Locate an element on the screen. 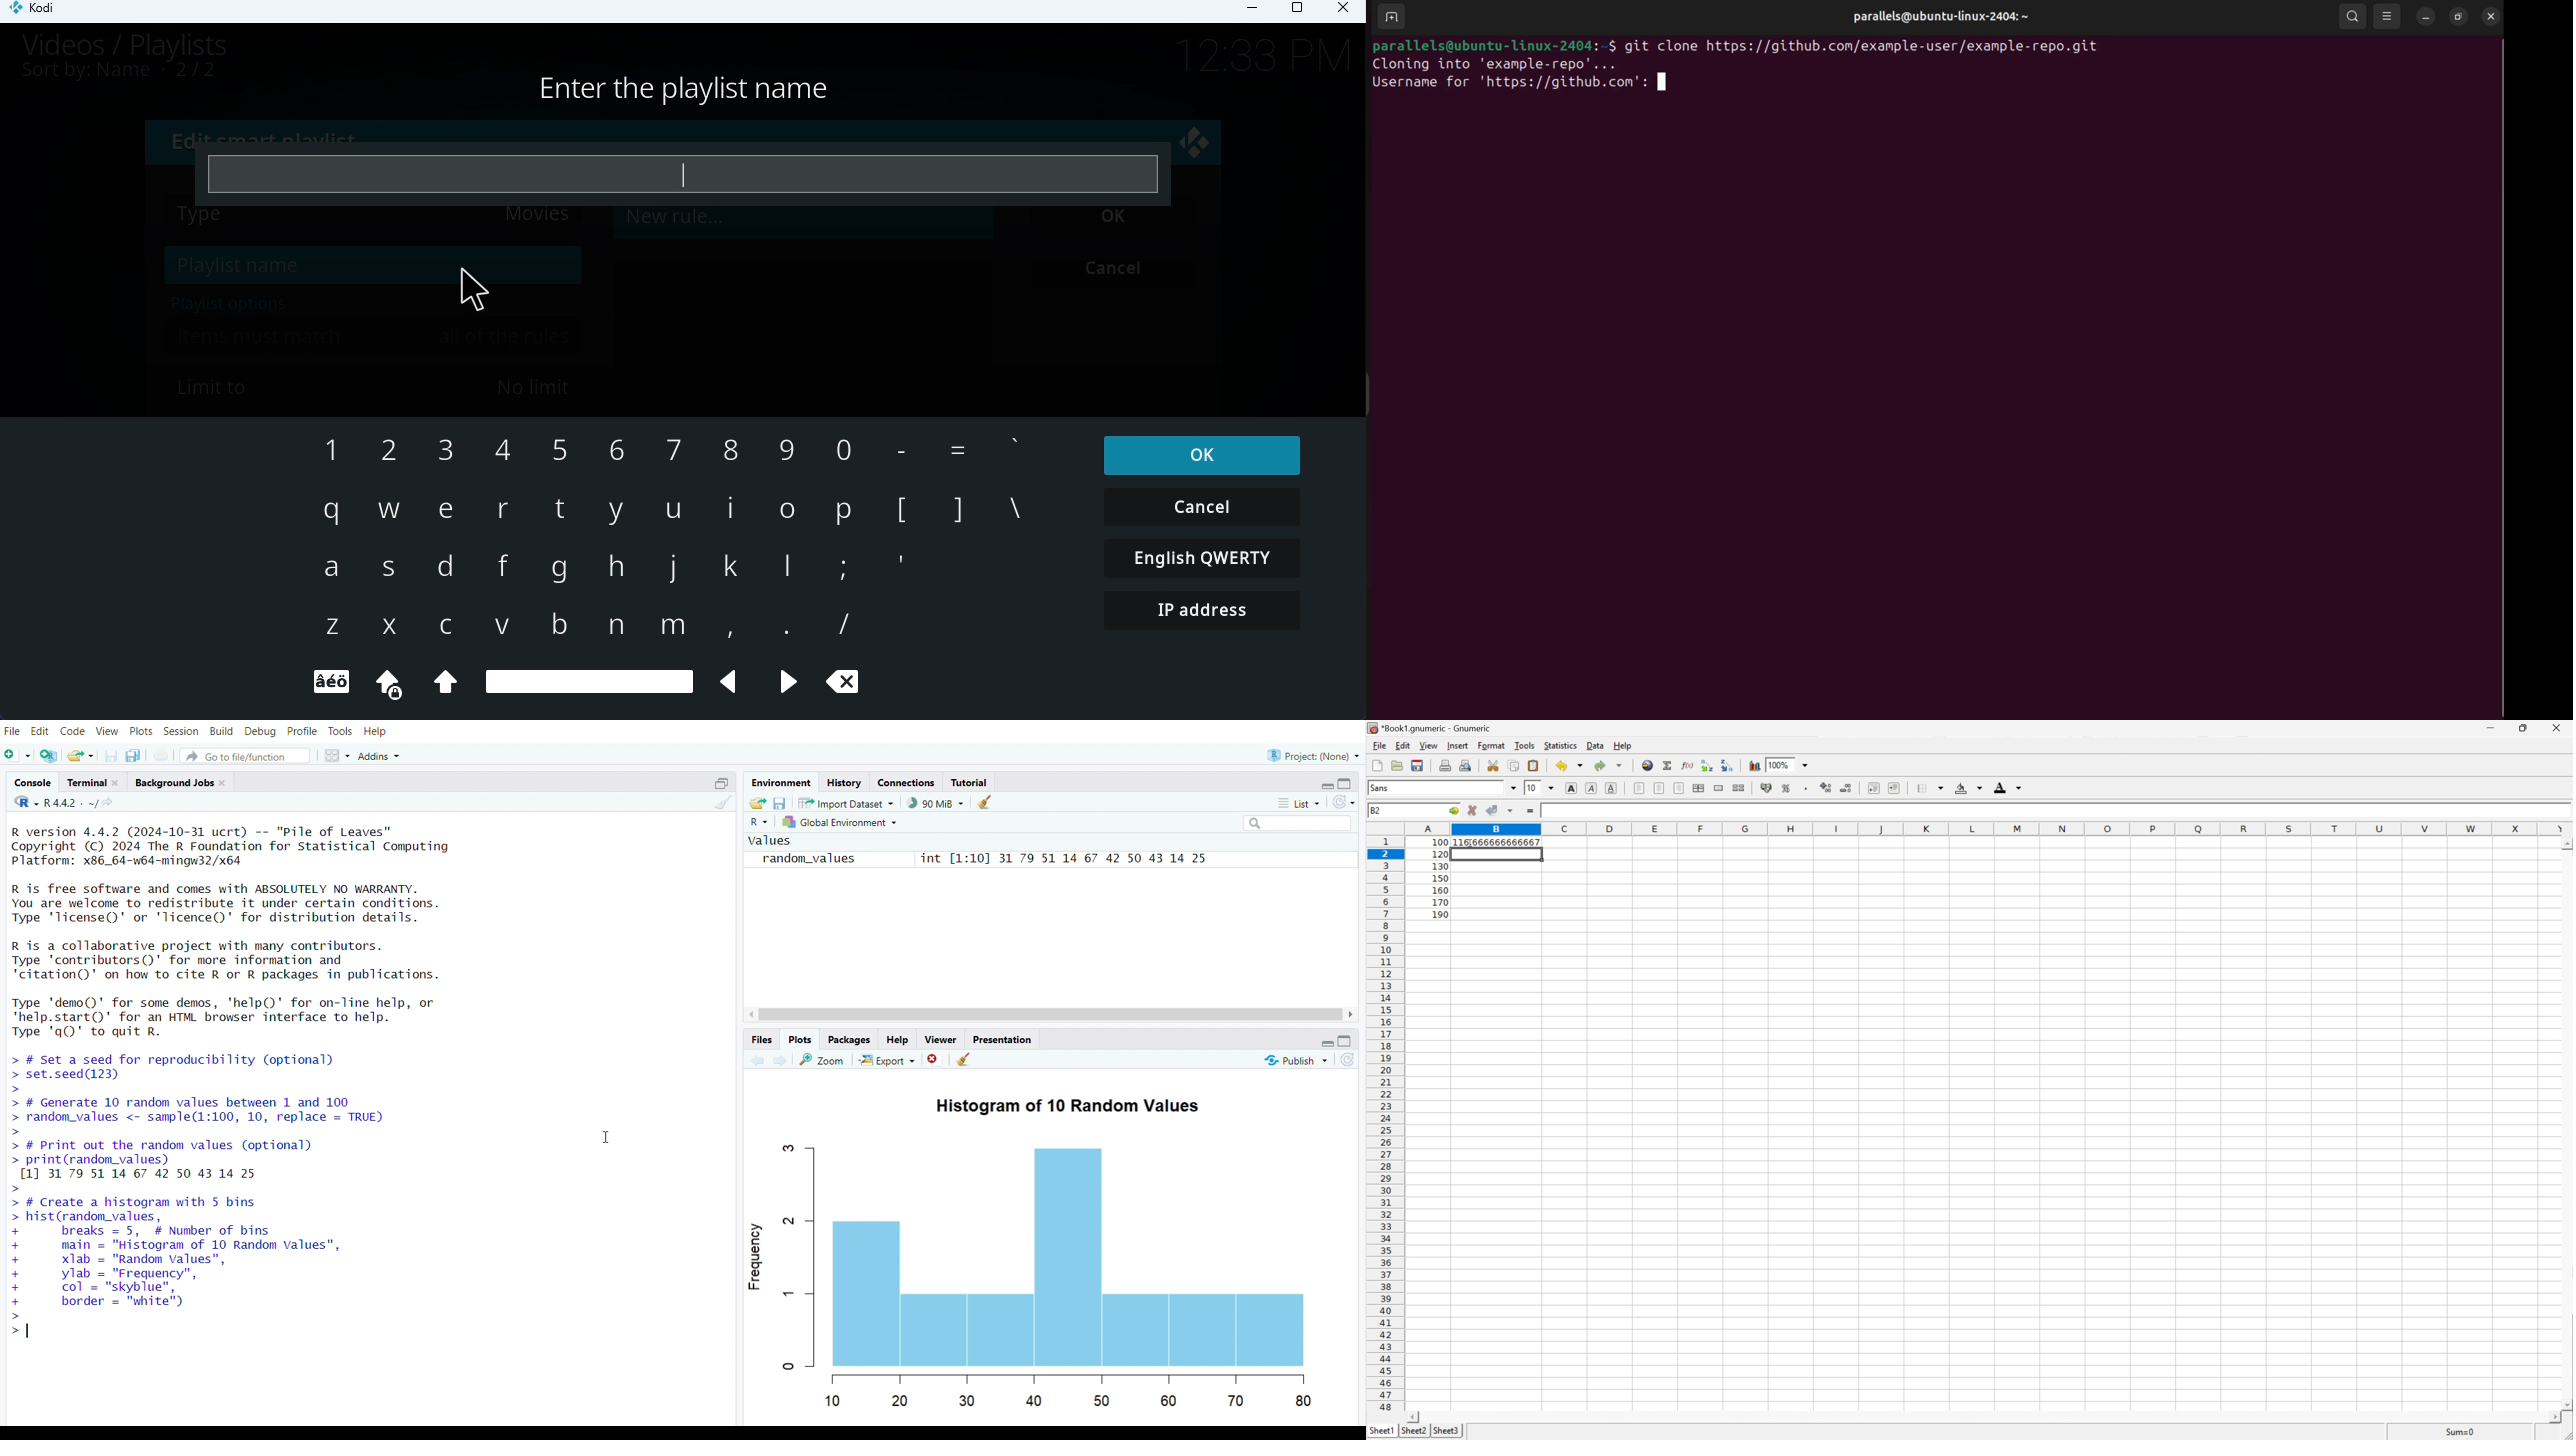 The width and height of the screenshot is (2576, 1456). Foreground is located at coordinates (2008, 787).